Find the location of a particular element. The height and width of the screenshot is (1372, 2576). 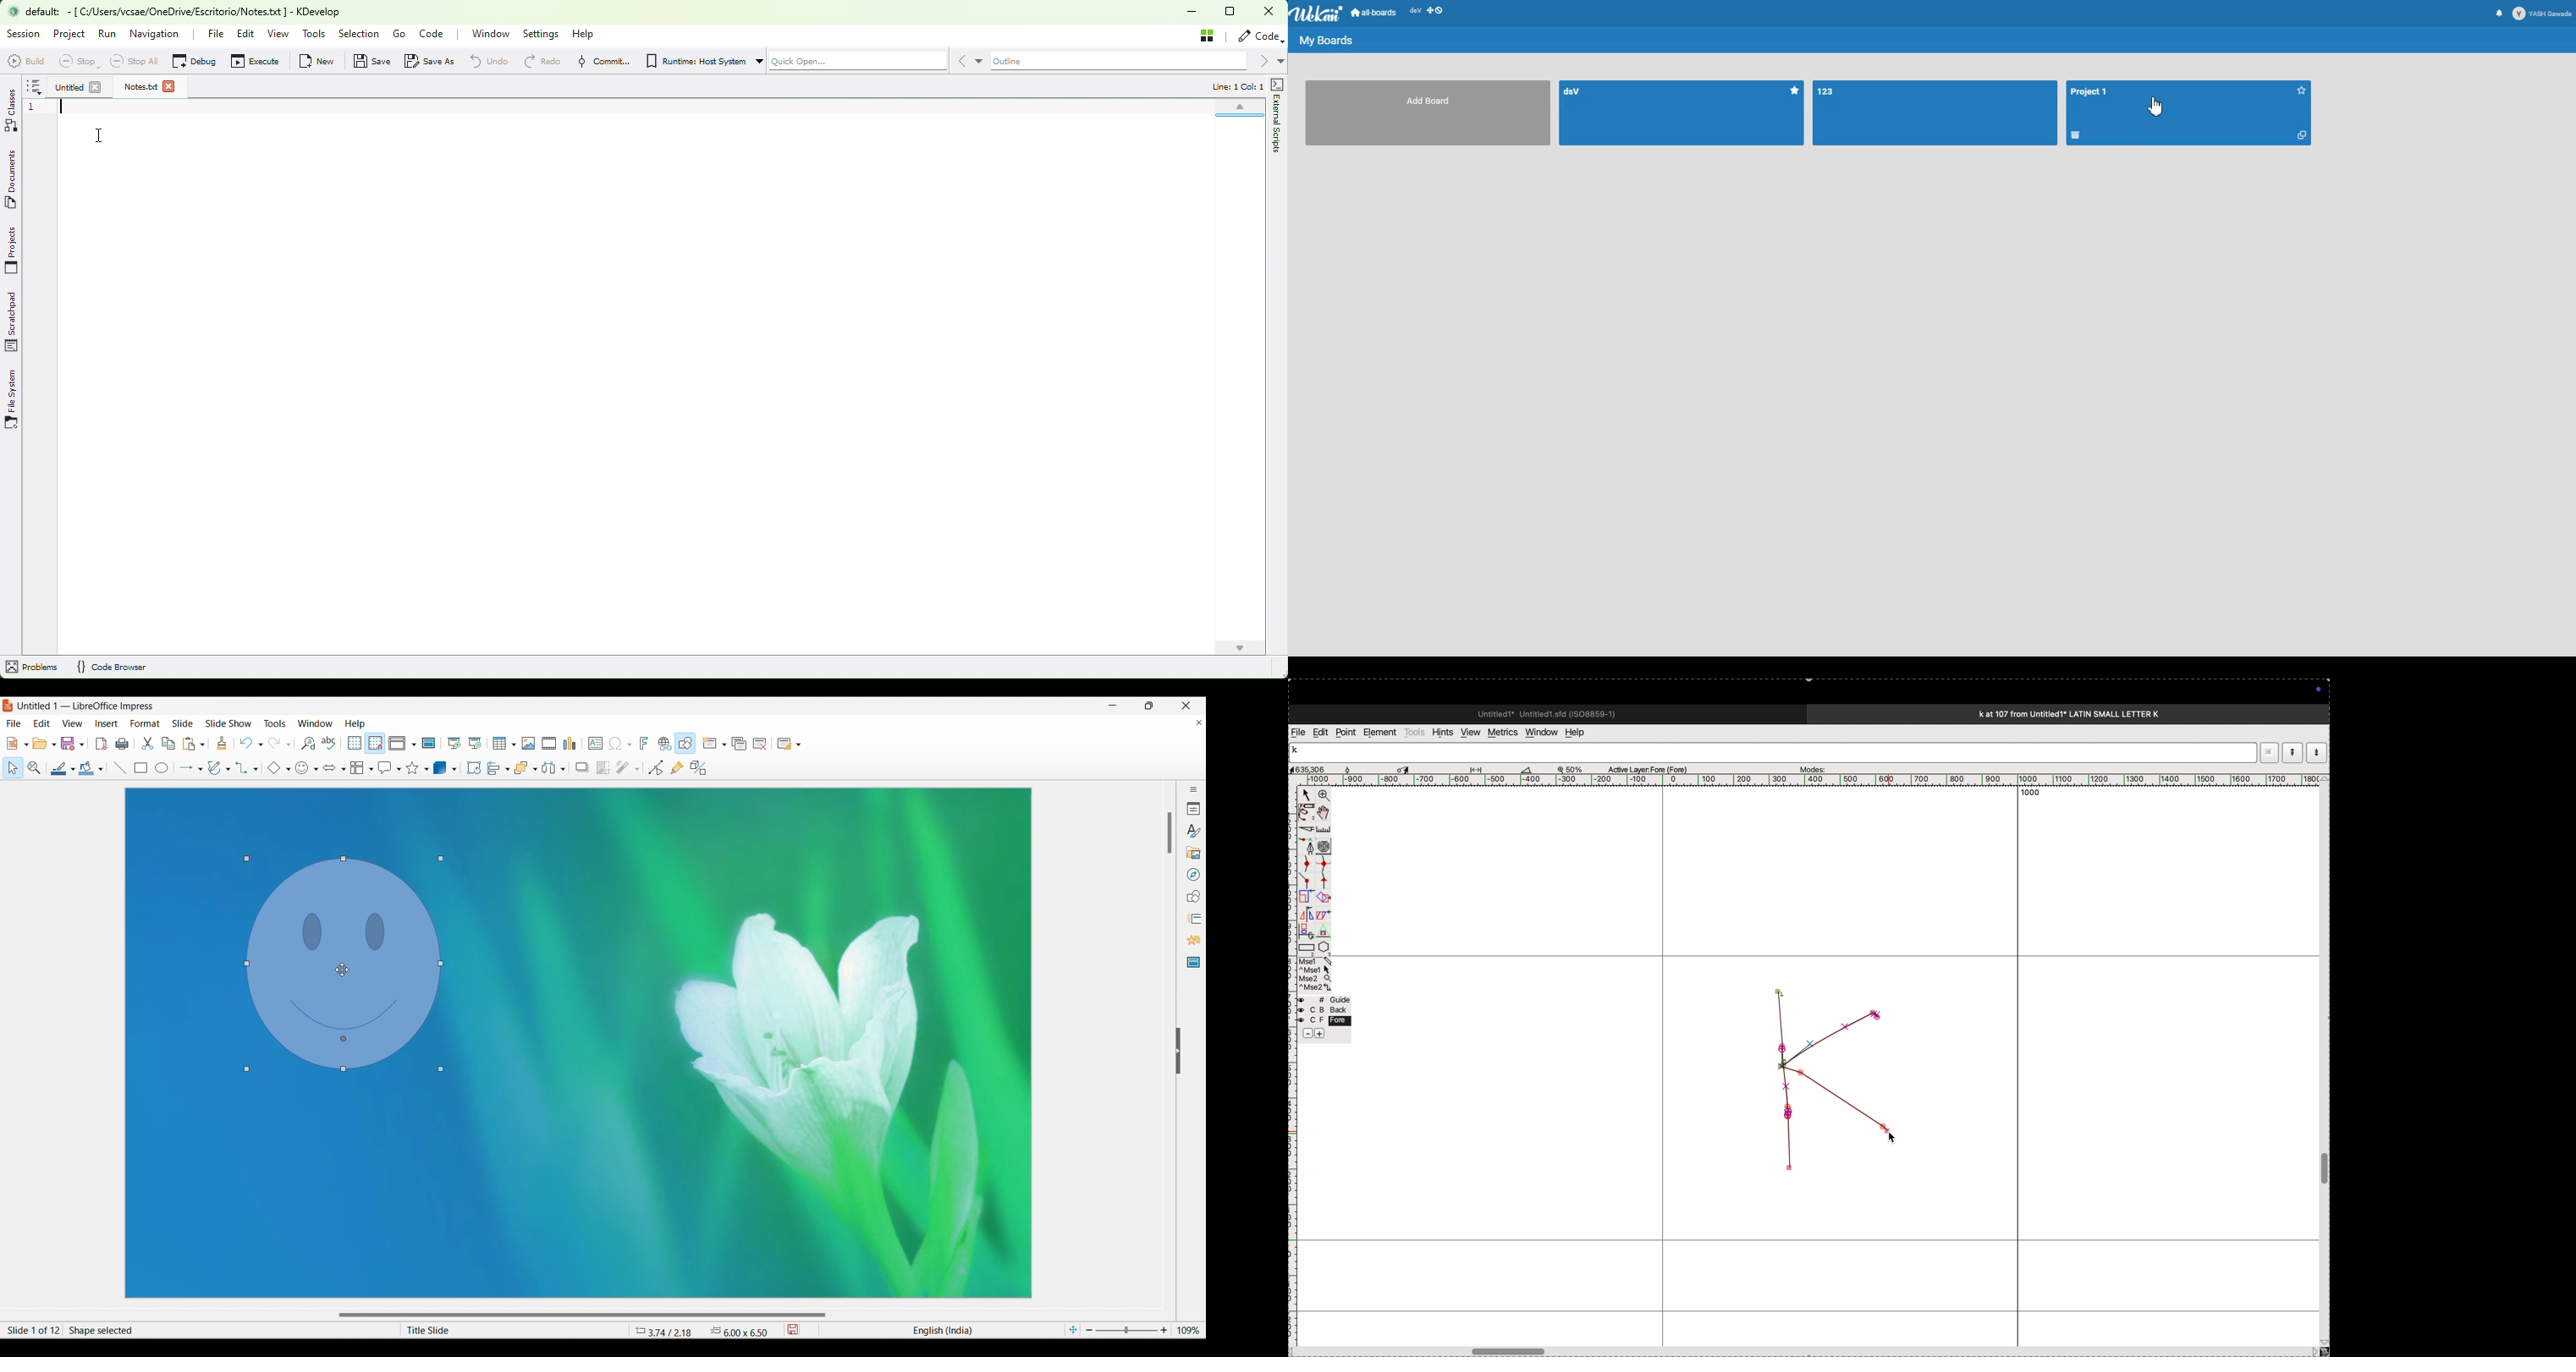

1000 is located at coordinates (2027, 796).